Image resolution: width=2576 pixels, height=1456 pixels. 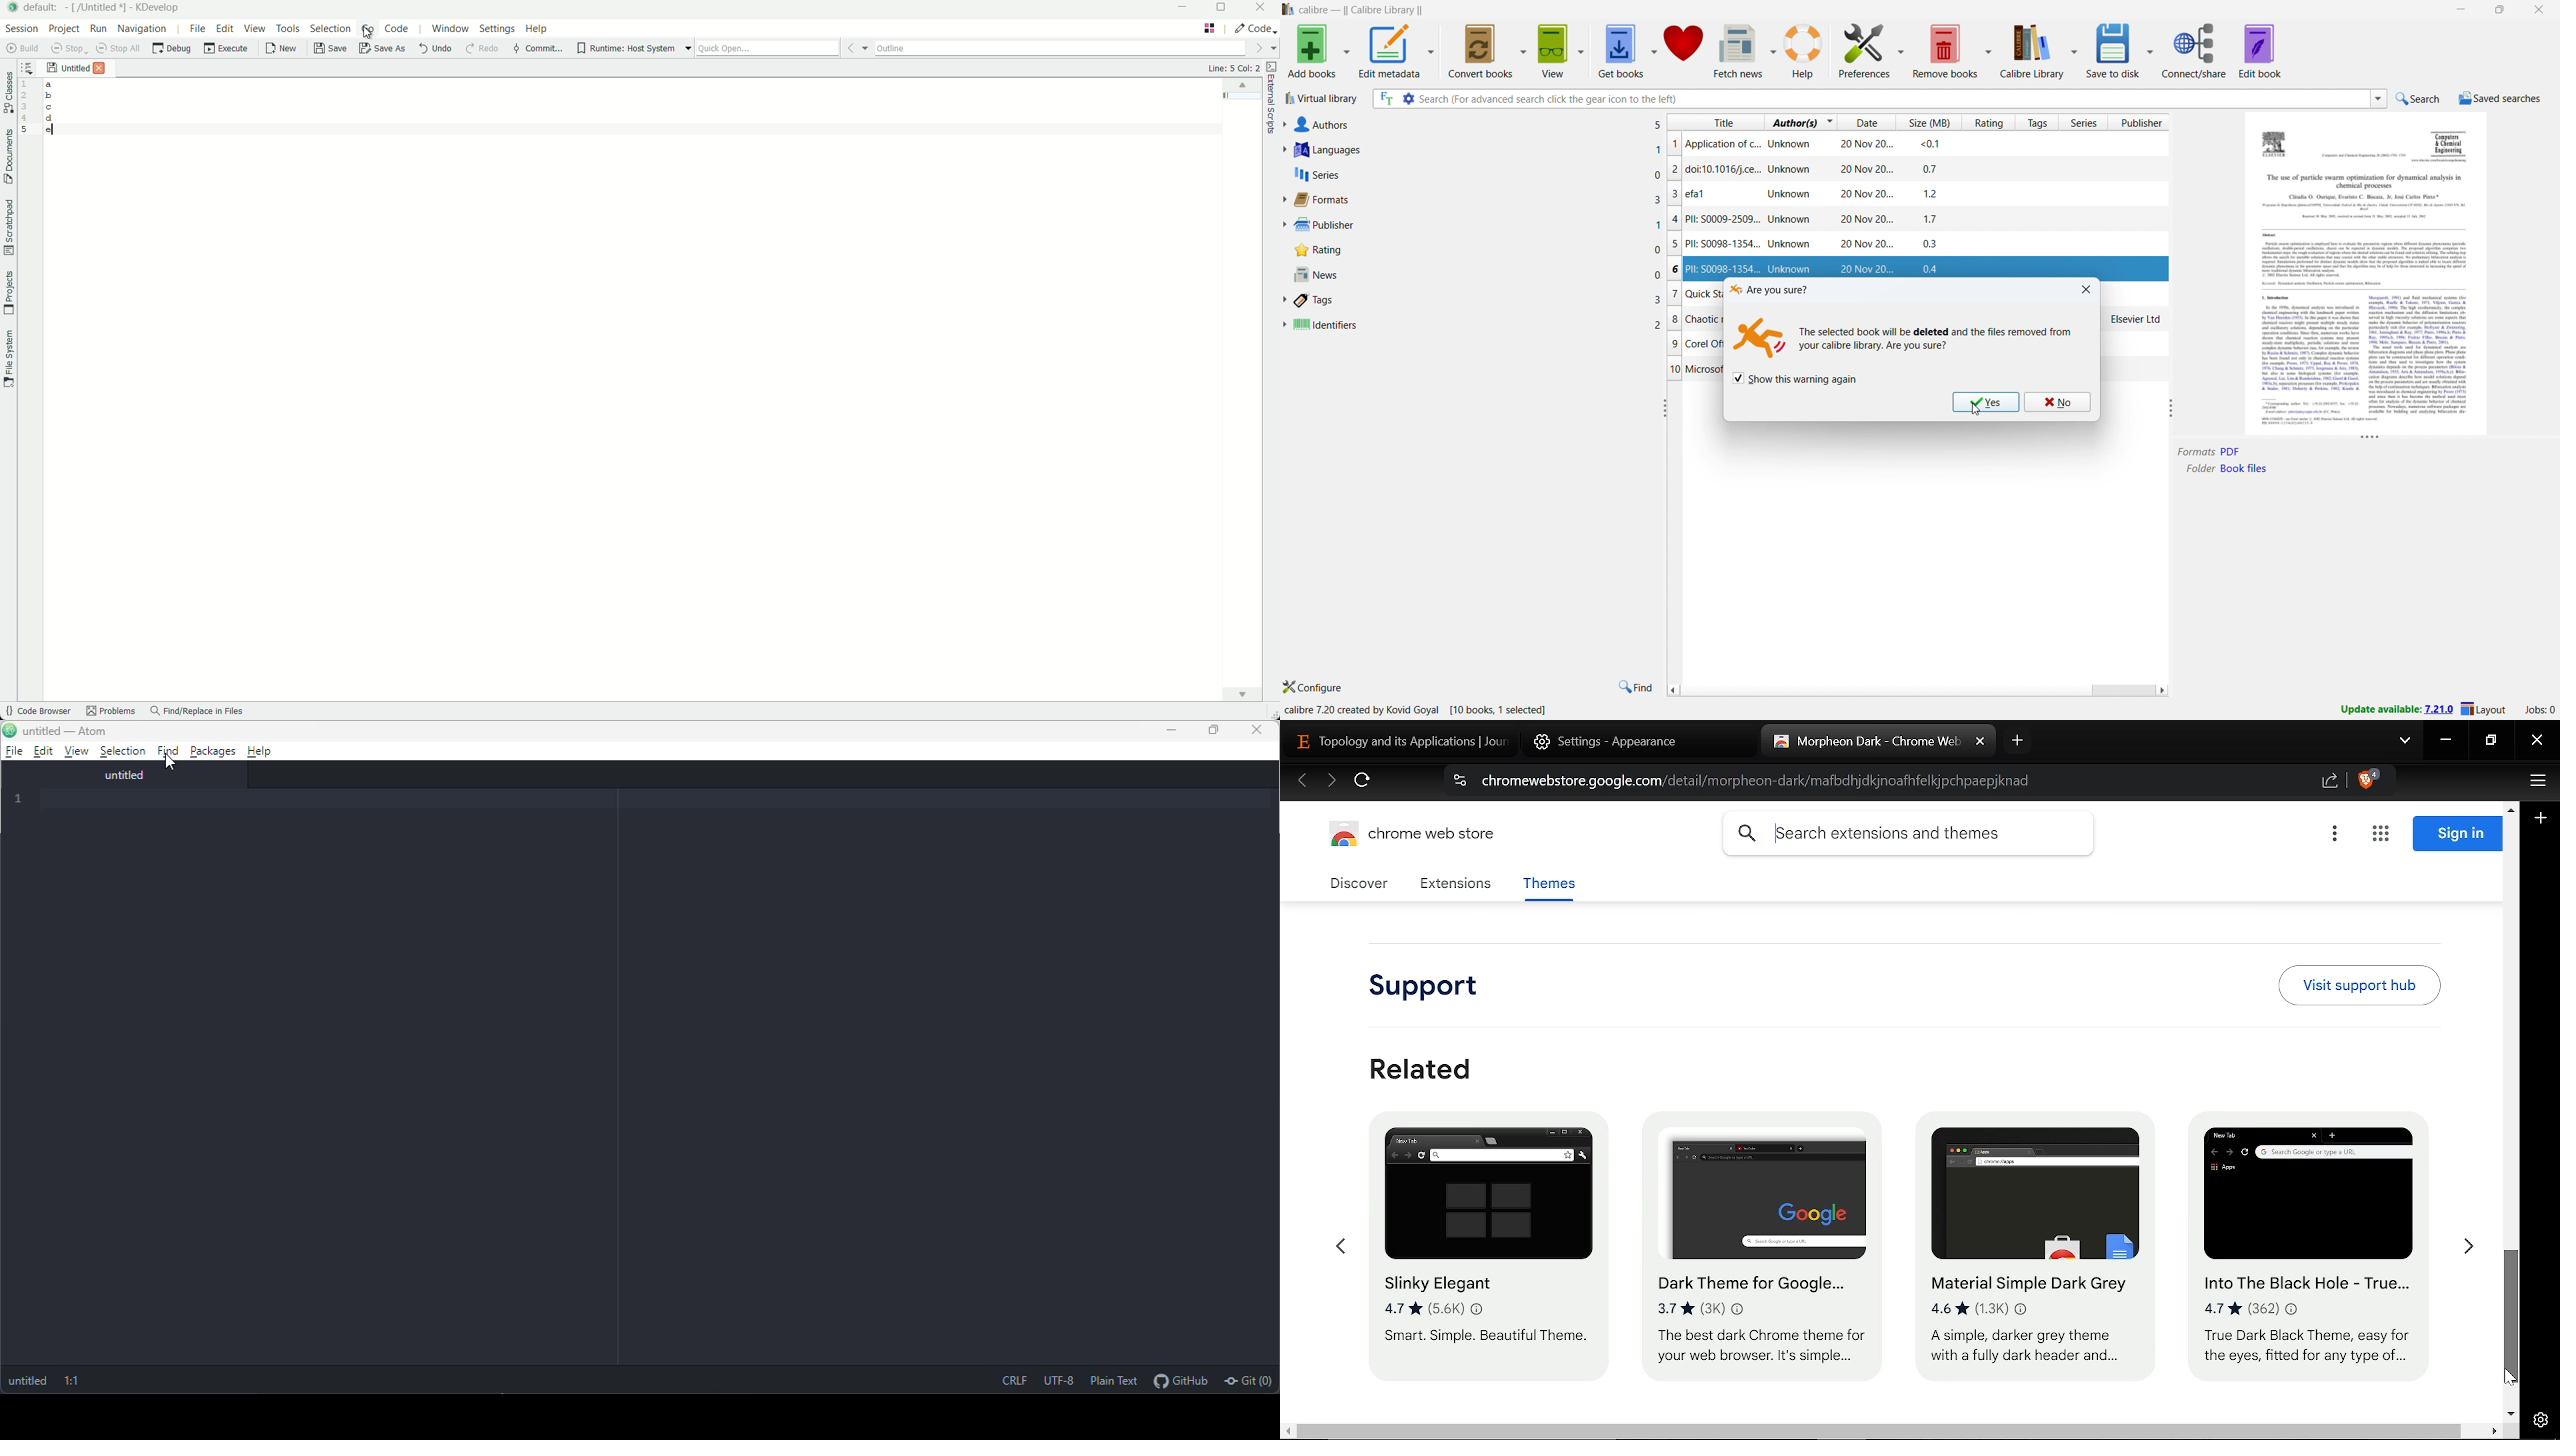 What do you see at coordinates (1554, 49) in the screenshot?
I see `view` at bounding box center [1554, 49].